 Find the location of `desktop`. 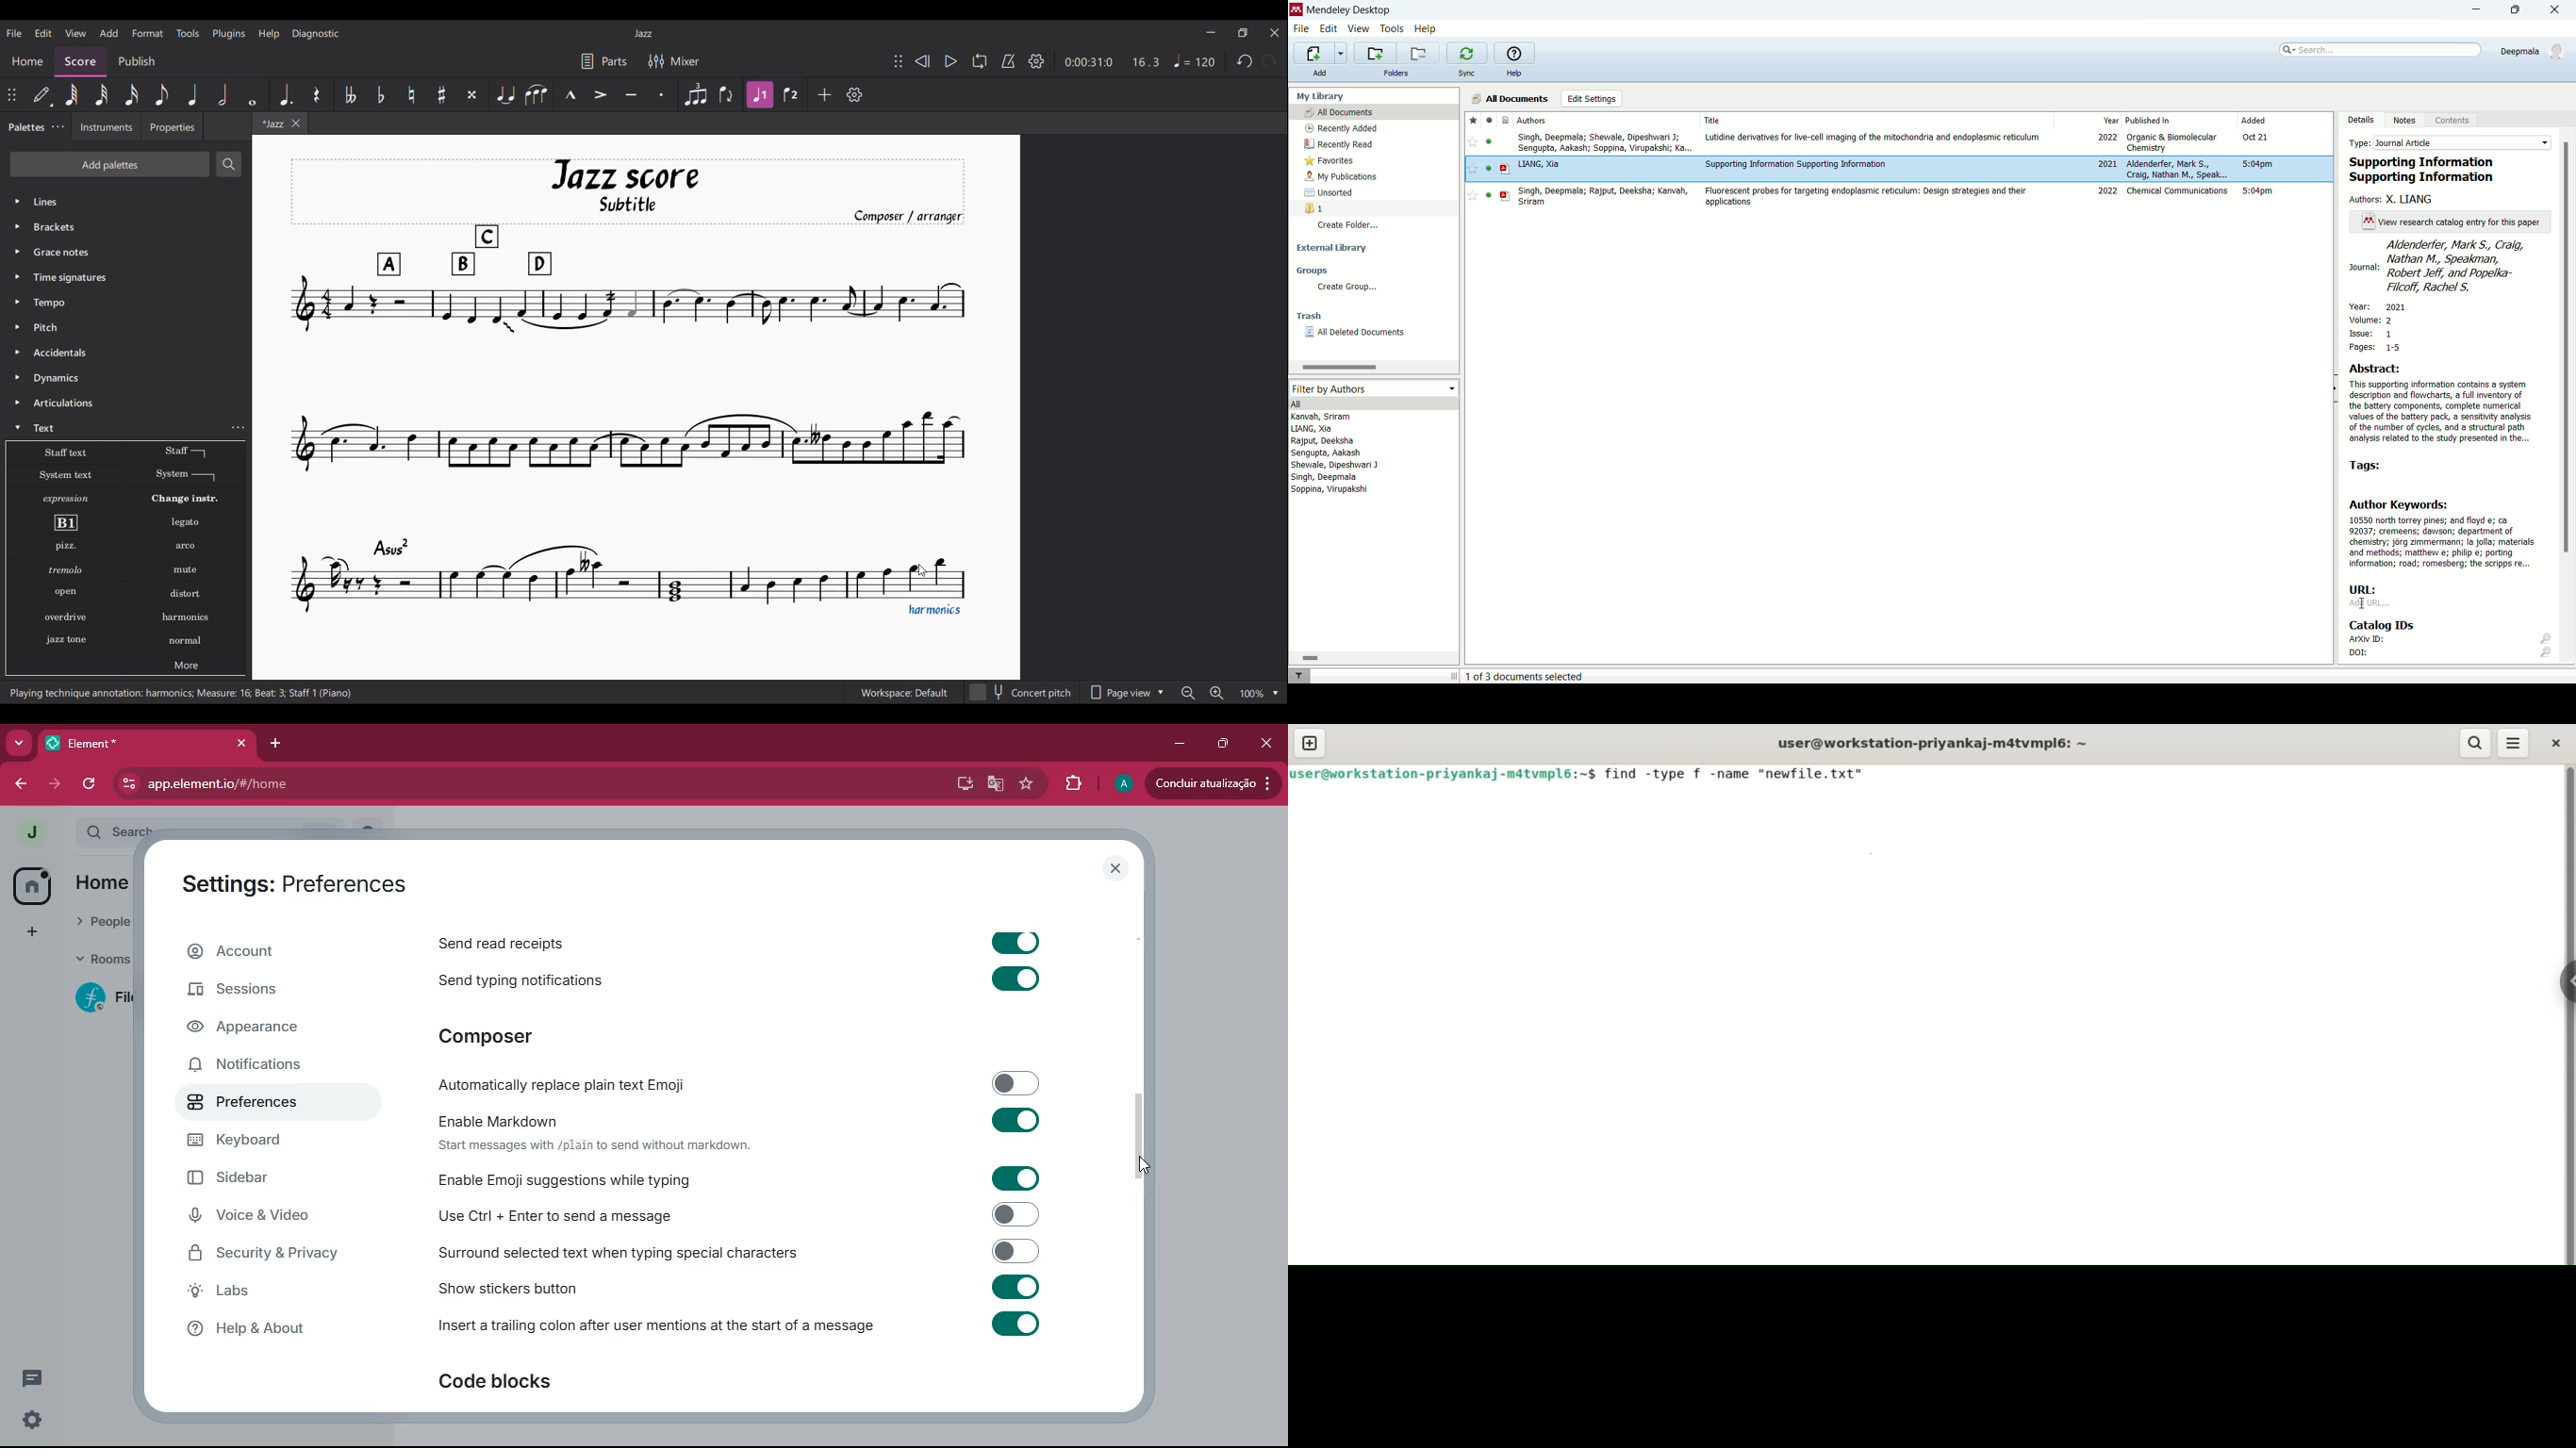

desktop is located at coordinates (964, 785).